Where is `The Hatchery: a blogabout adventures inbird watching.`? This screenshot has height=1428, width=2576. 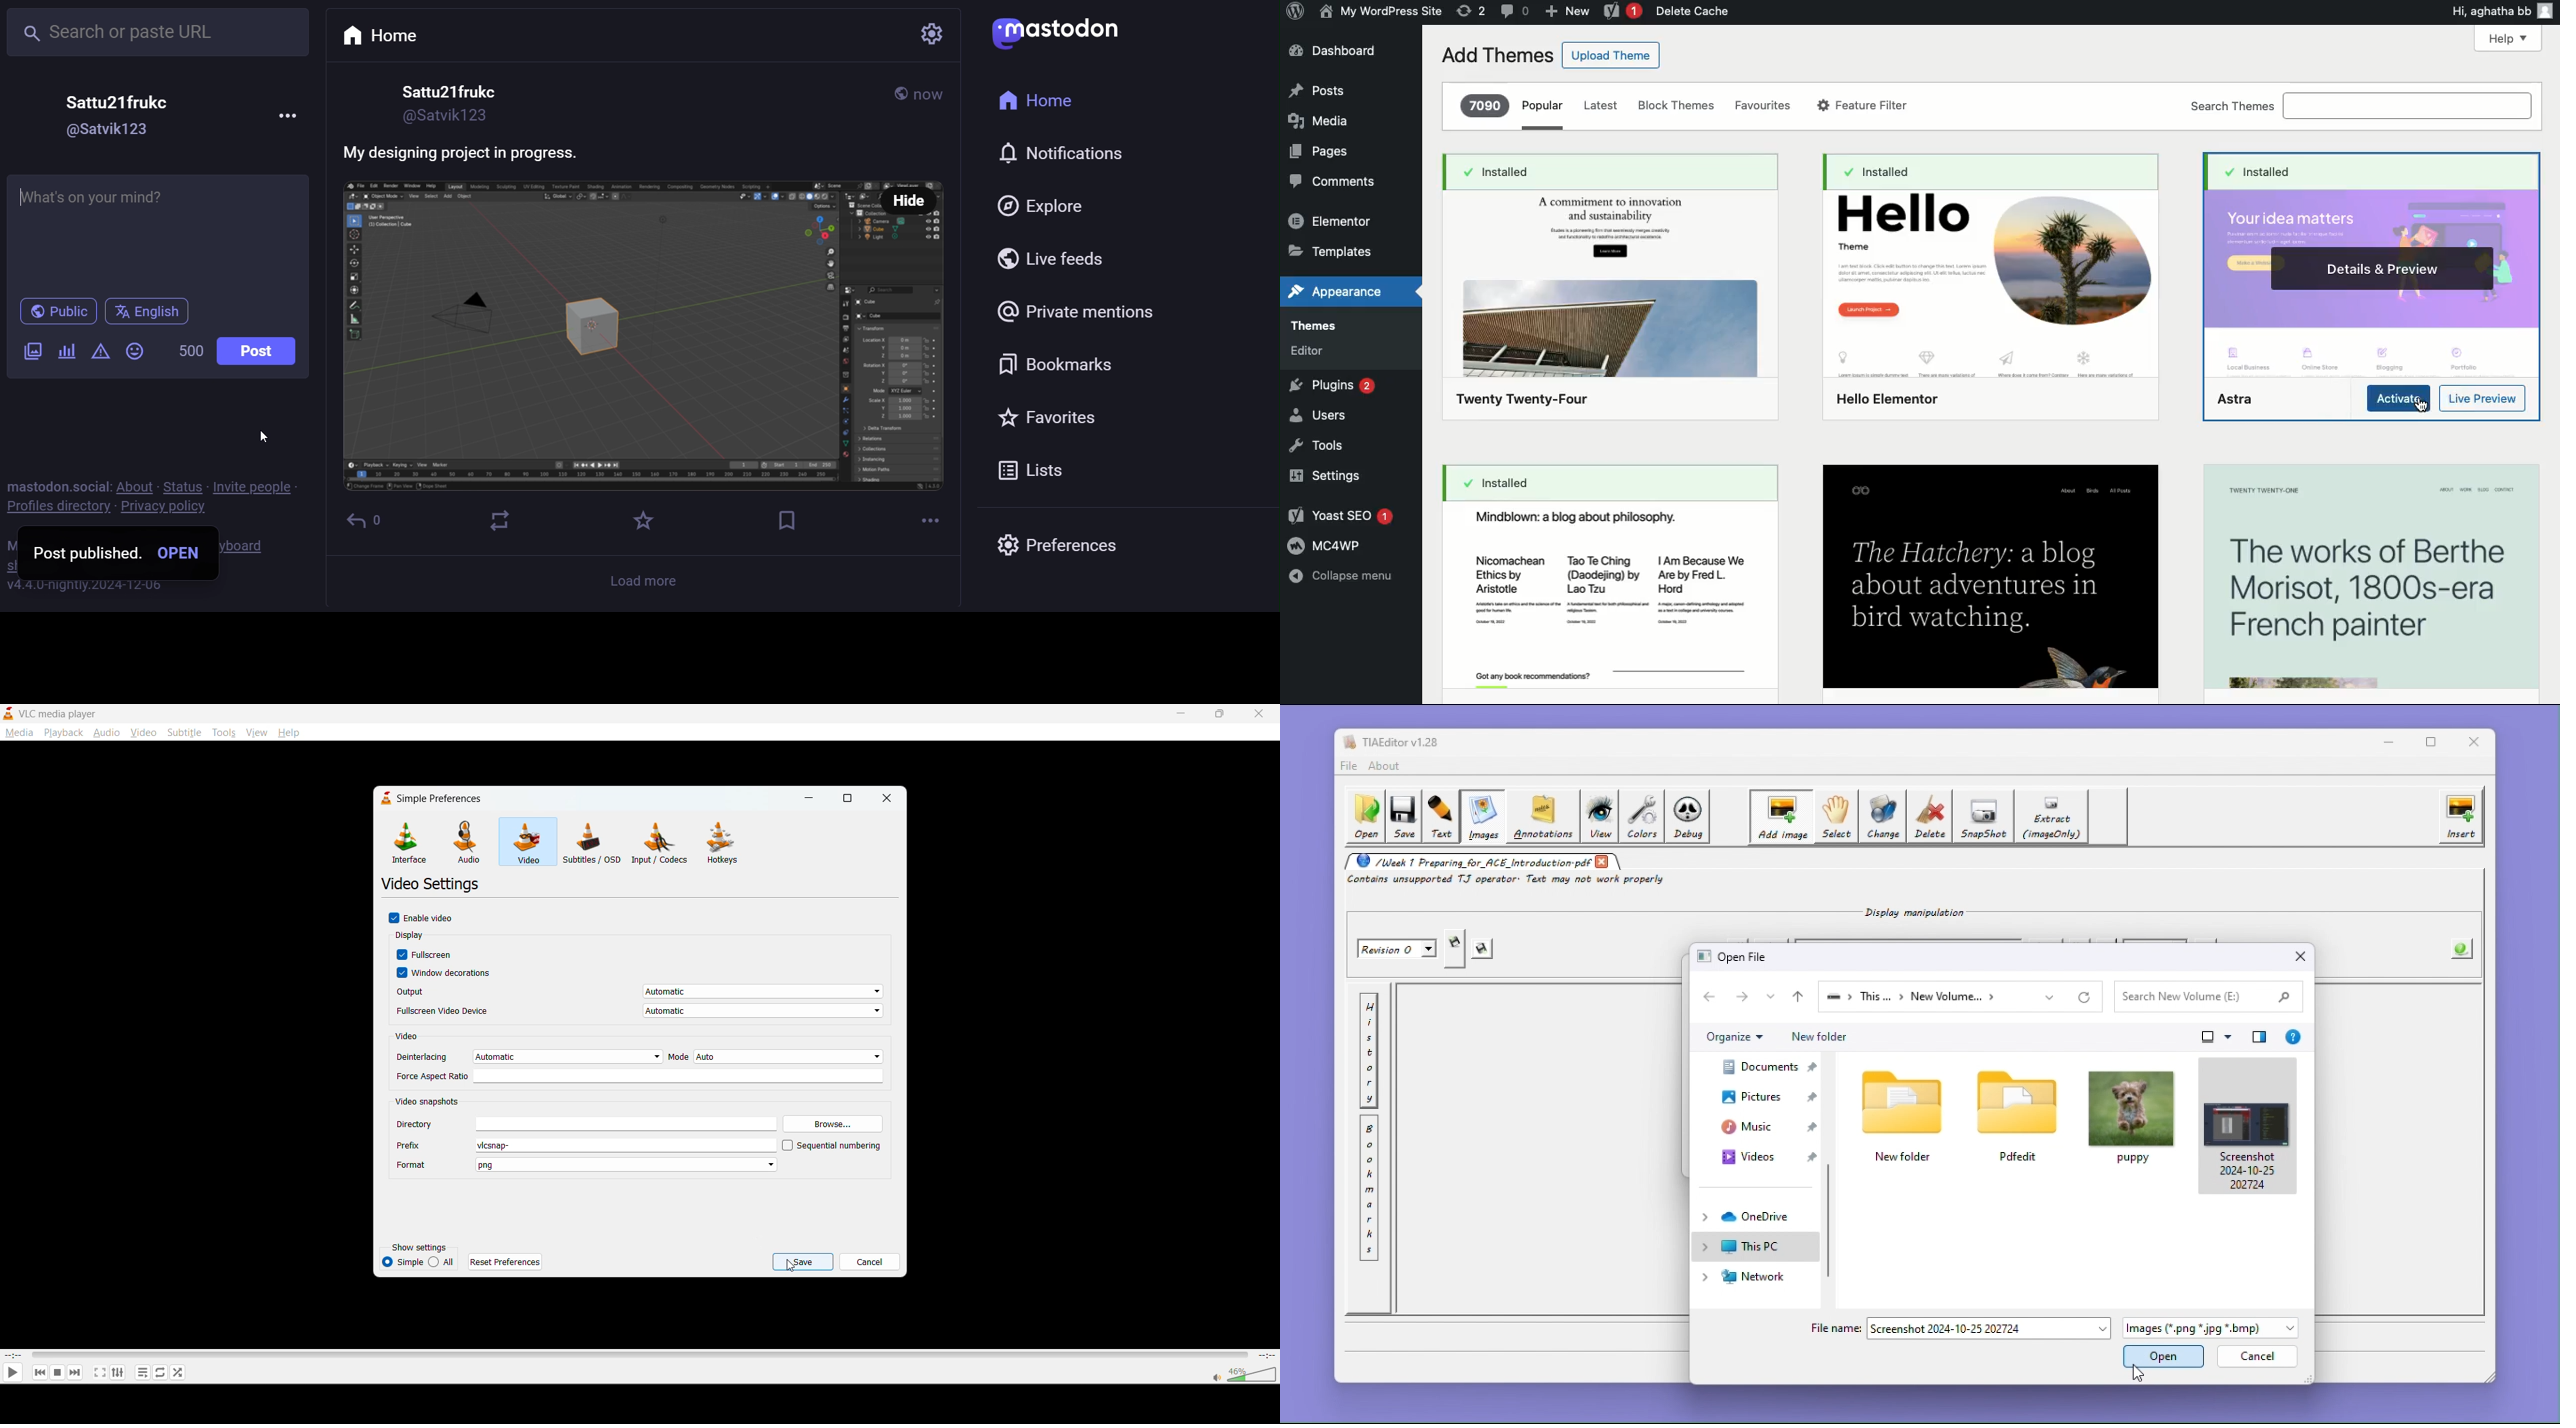
The Hatchery: a blogabout adventures inbird watching. is located at coordinates (1990, 577).